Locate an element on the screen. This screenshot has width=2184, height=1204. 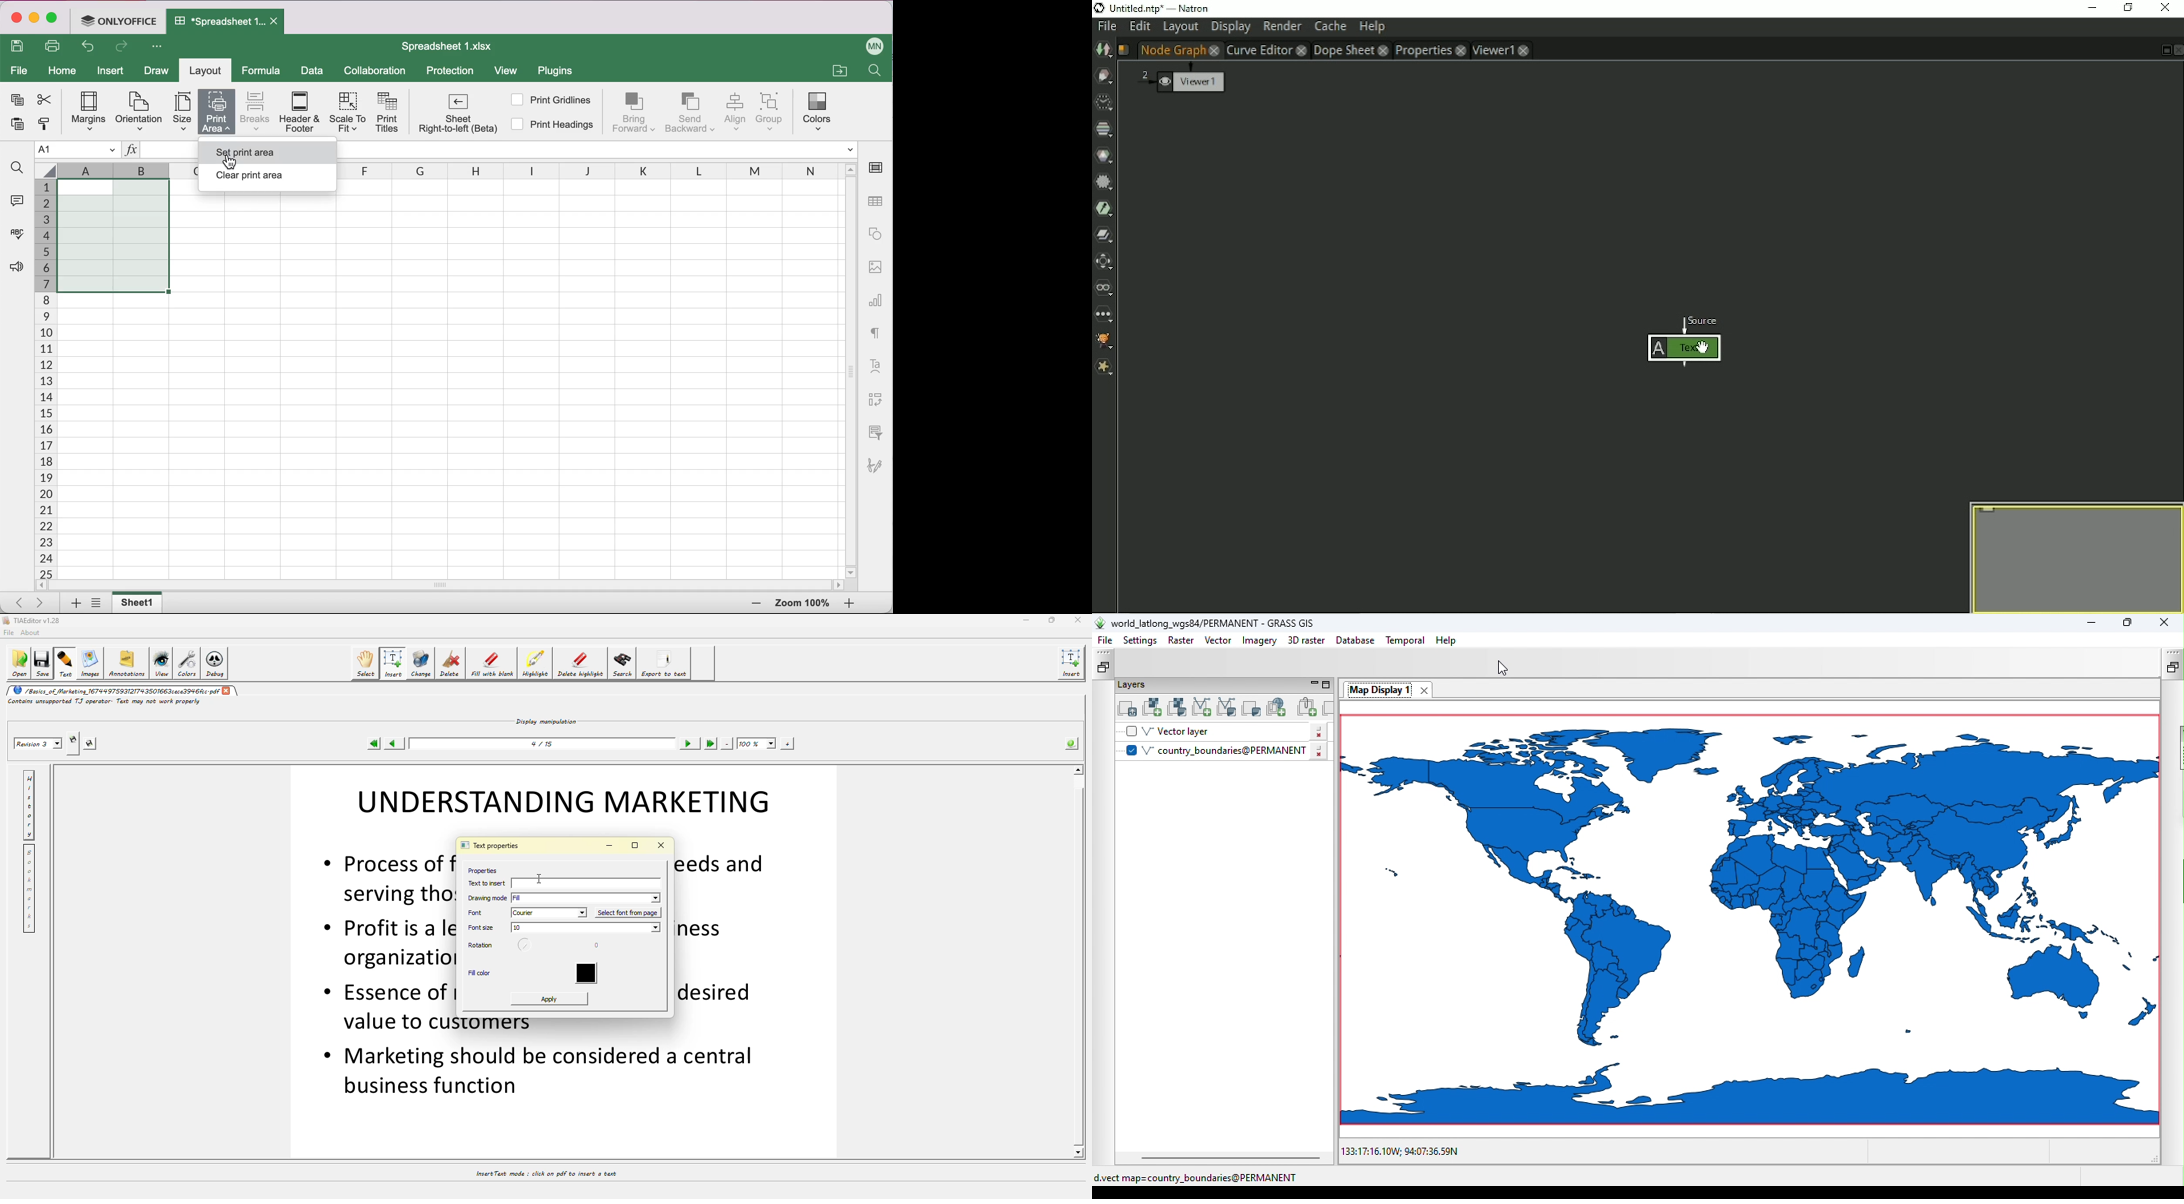
undo is located at coordinates (91, 48).